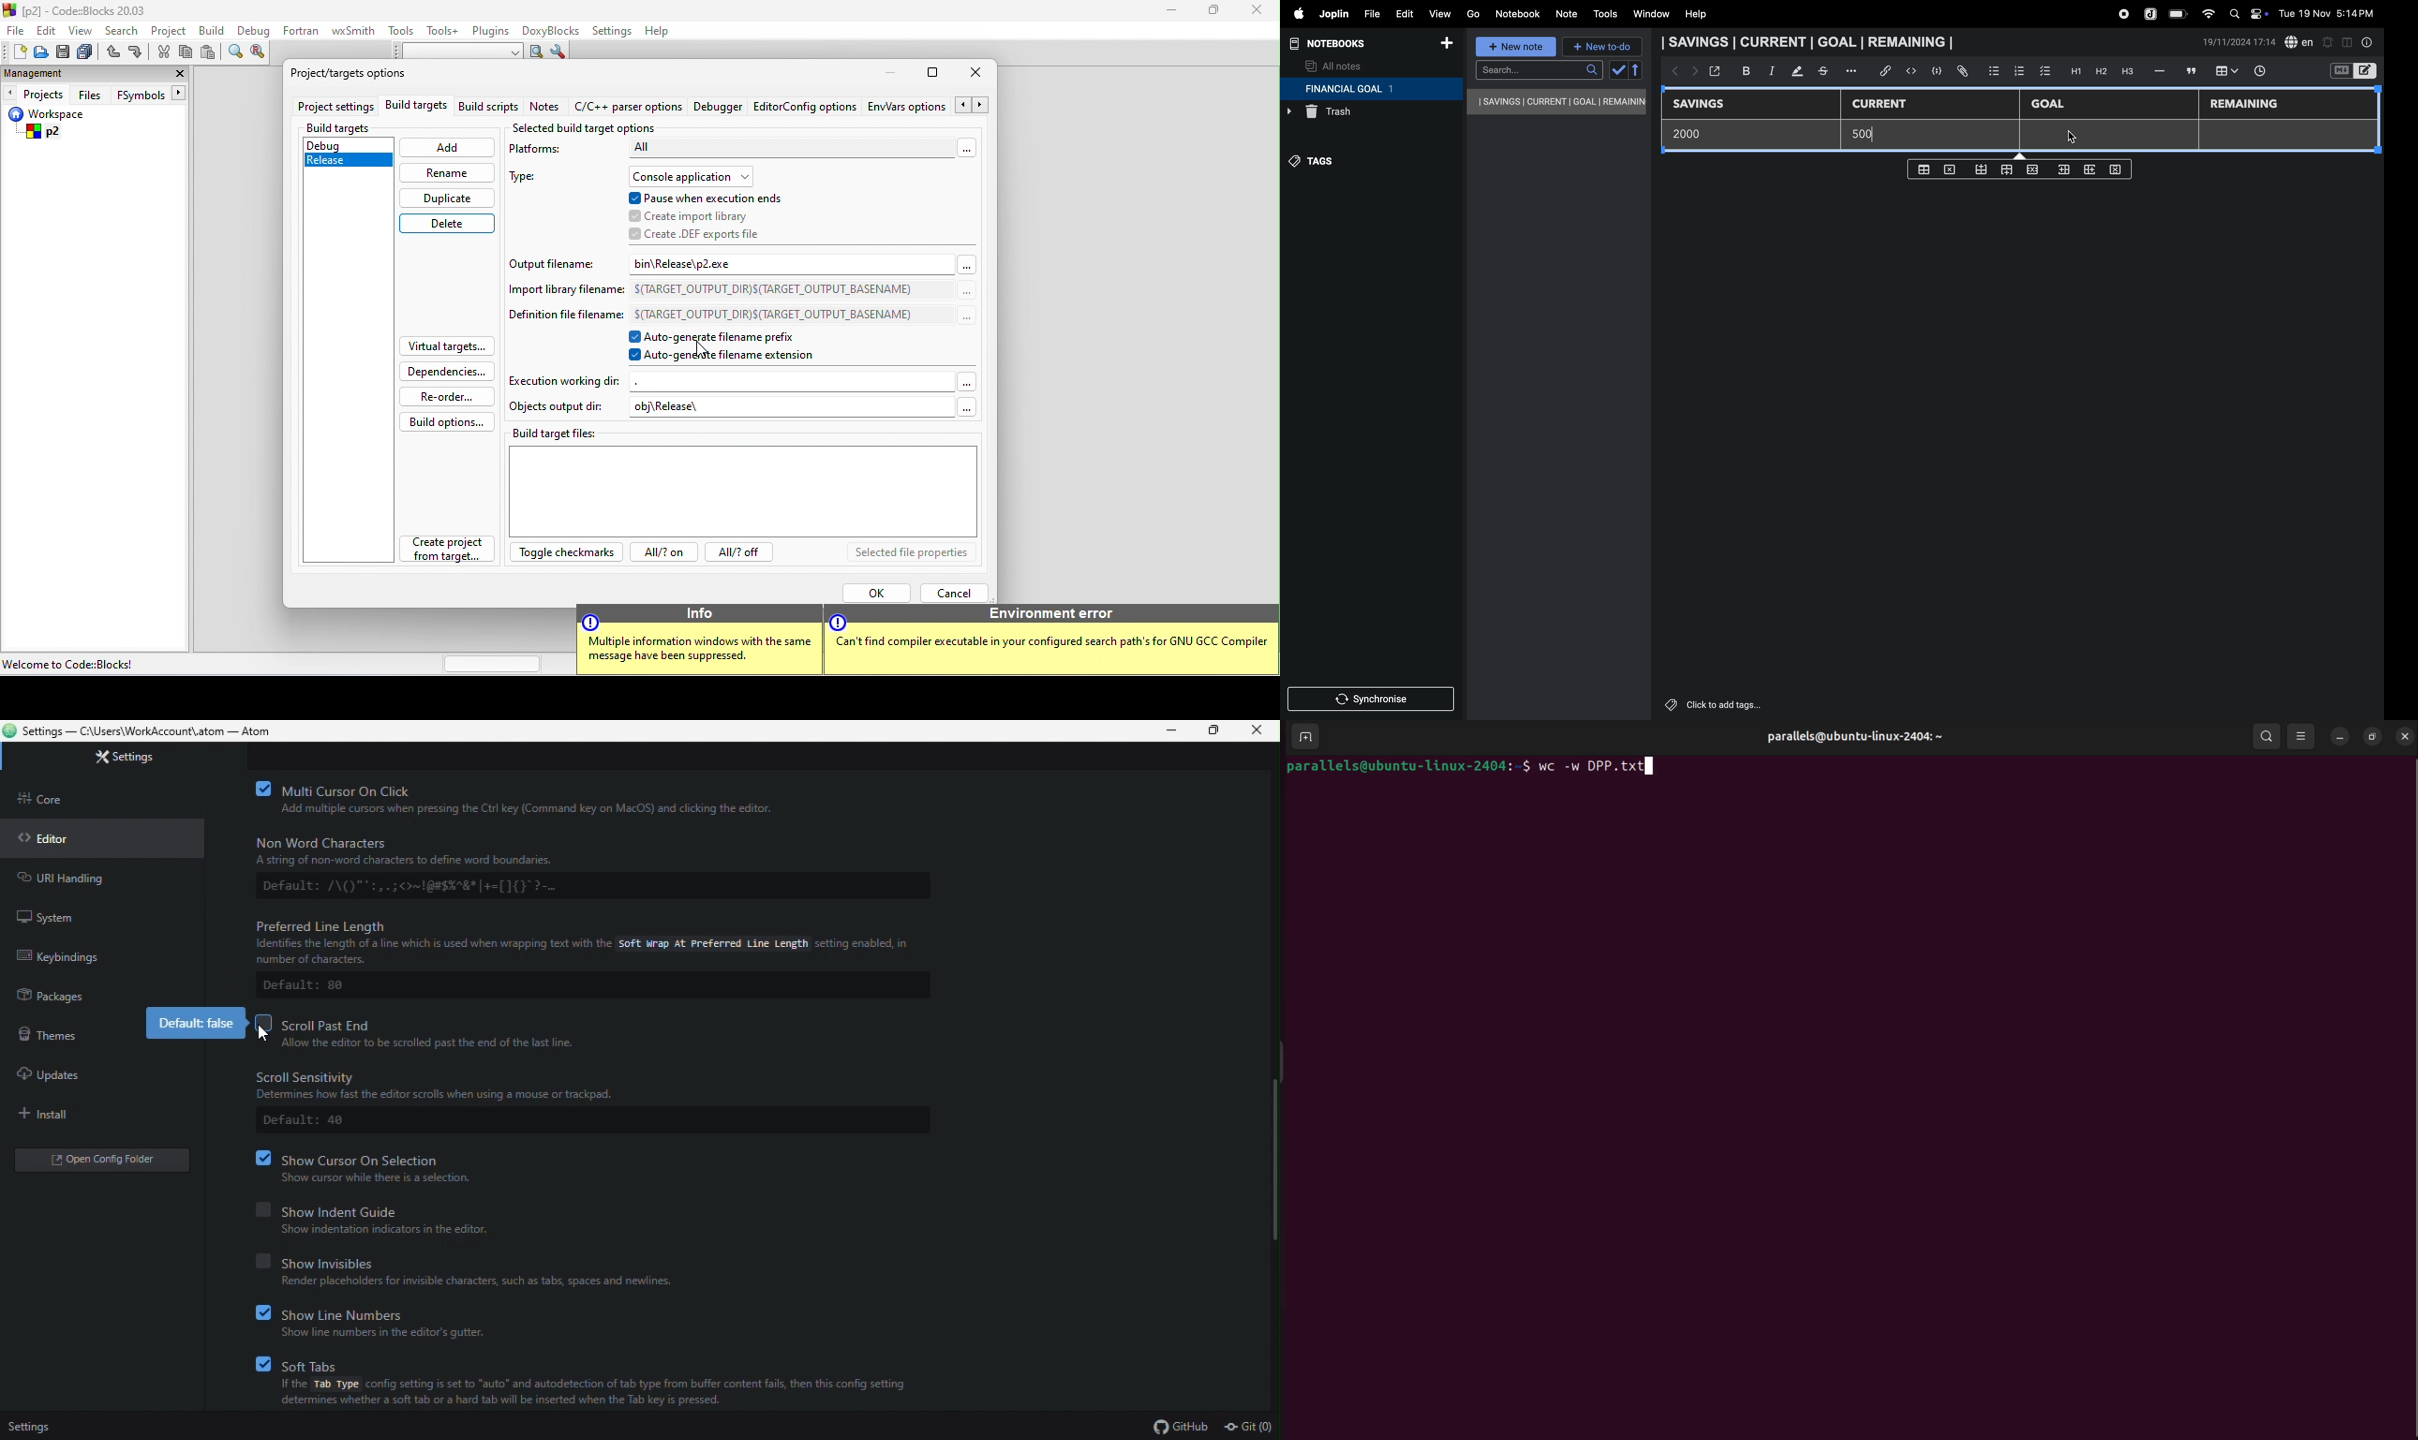  I want to click on notebooks, so click(1335, 44).